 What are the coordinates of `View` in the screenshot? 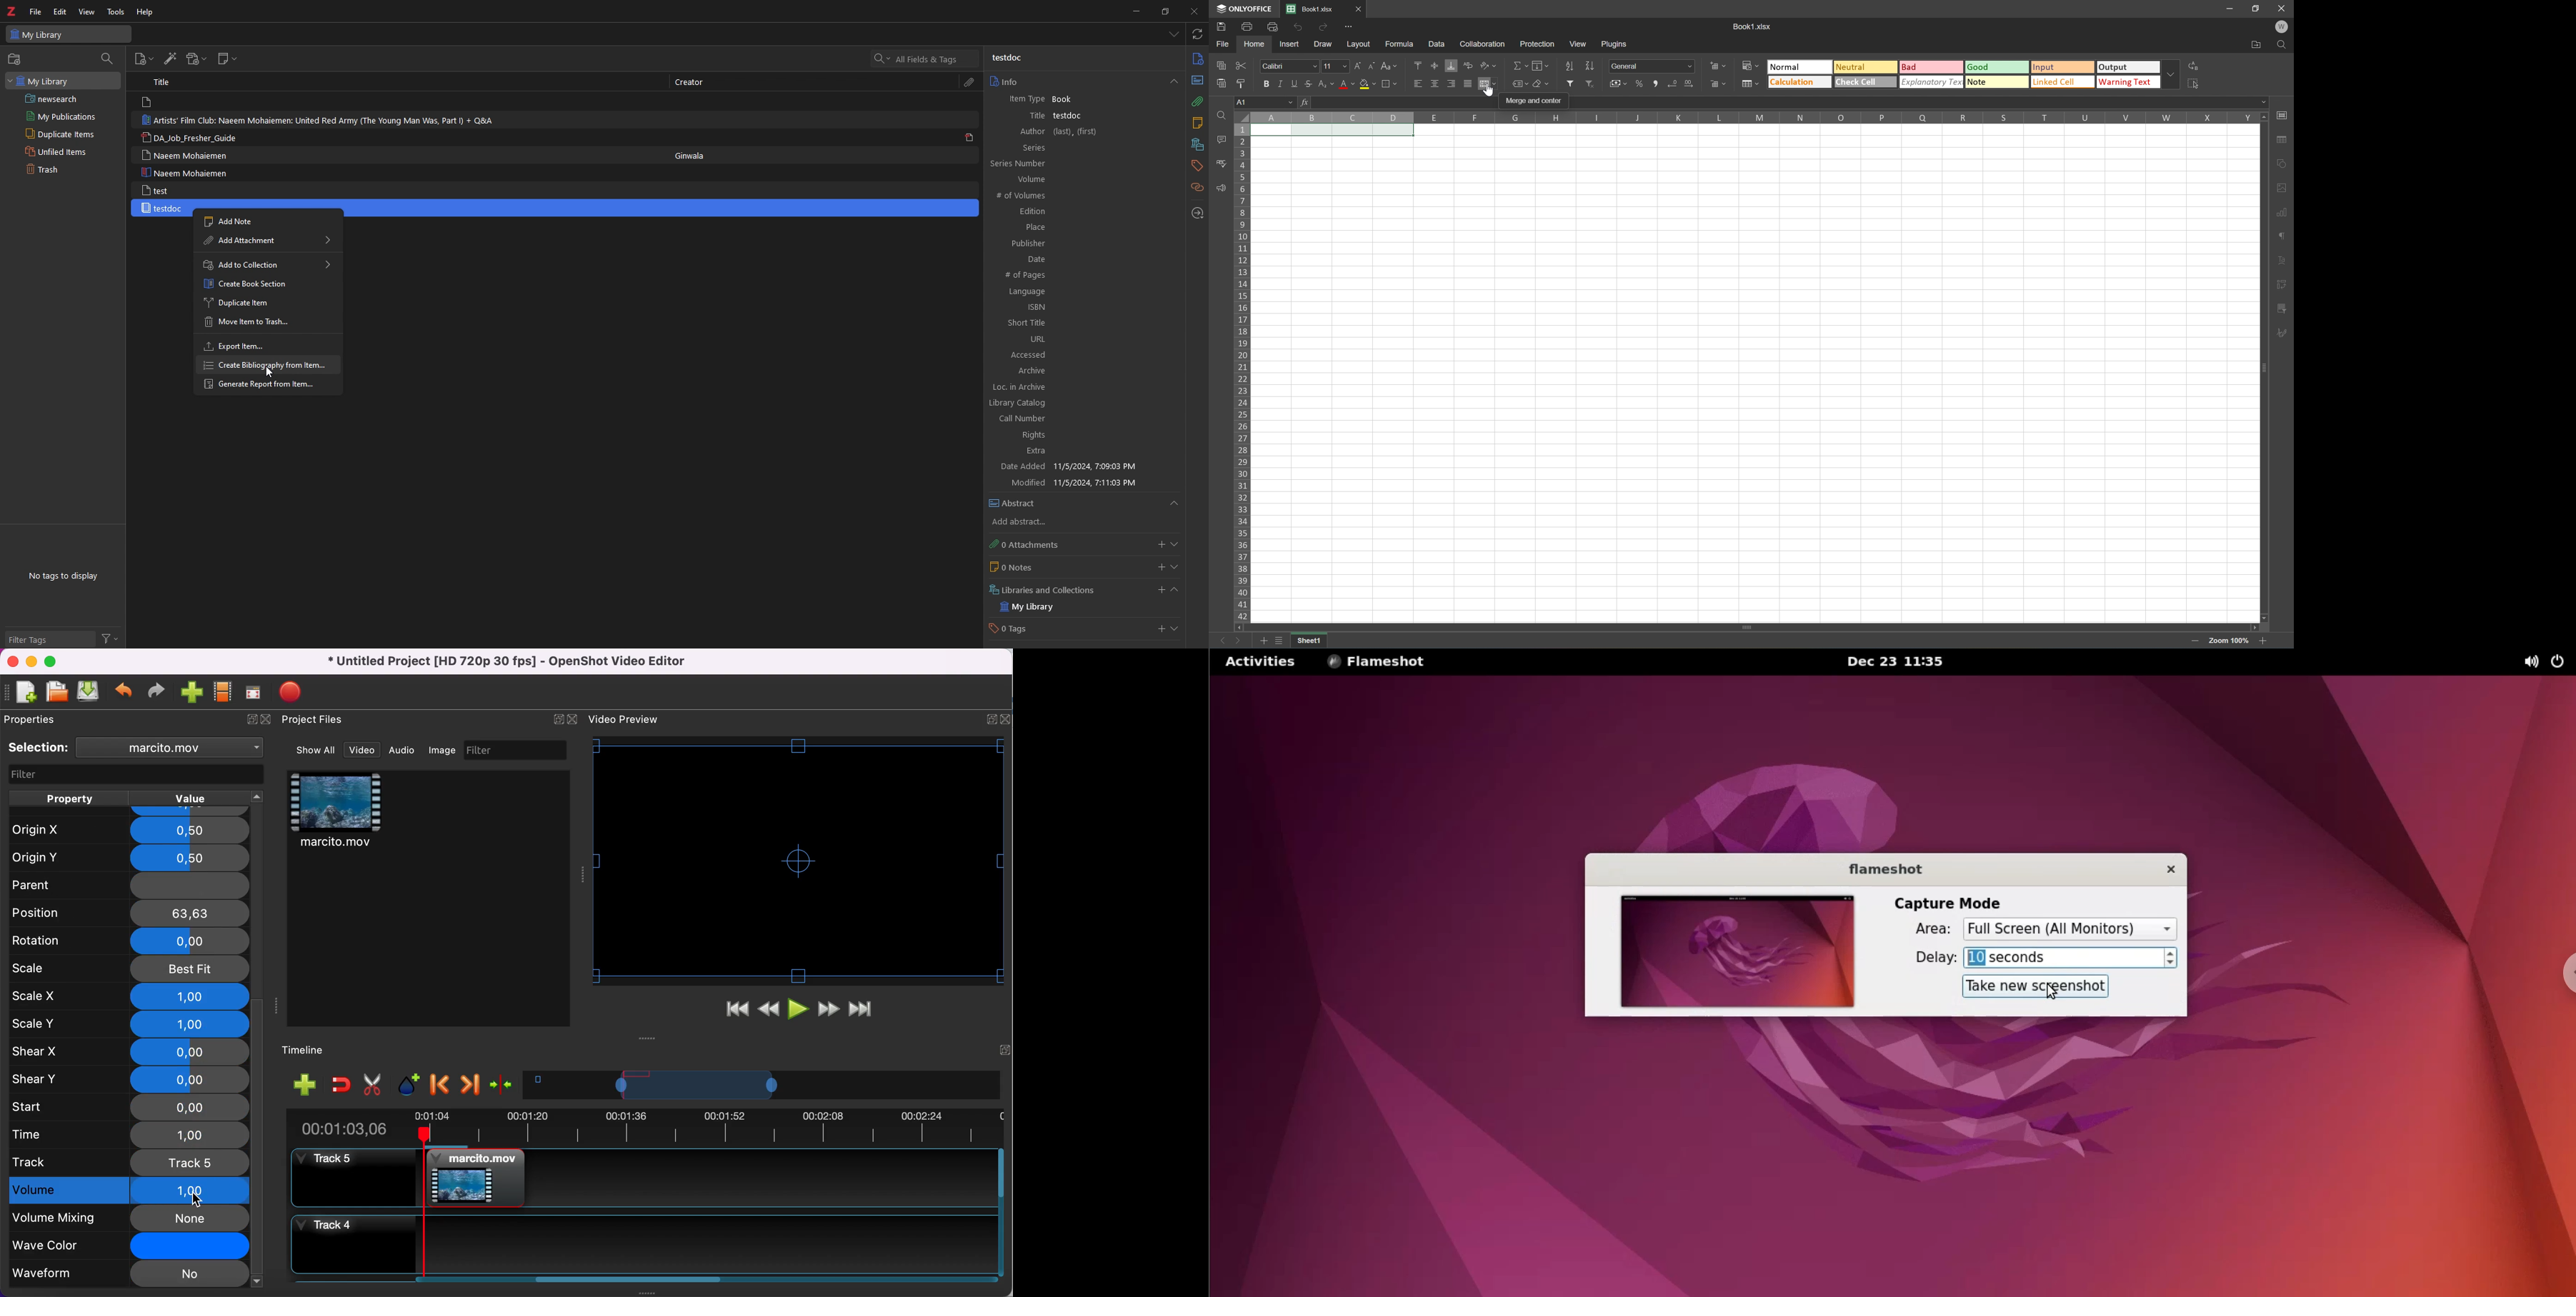 It's located at (1579, 43).